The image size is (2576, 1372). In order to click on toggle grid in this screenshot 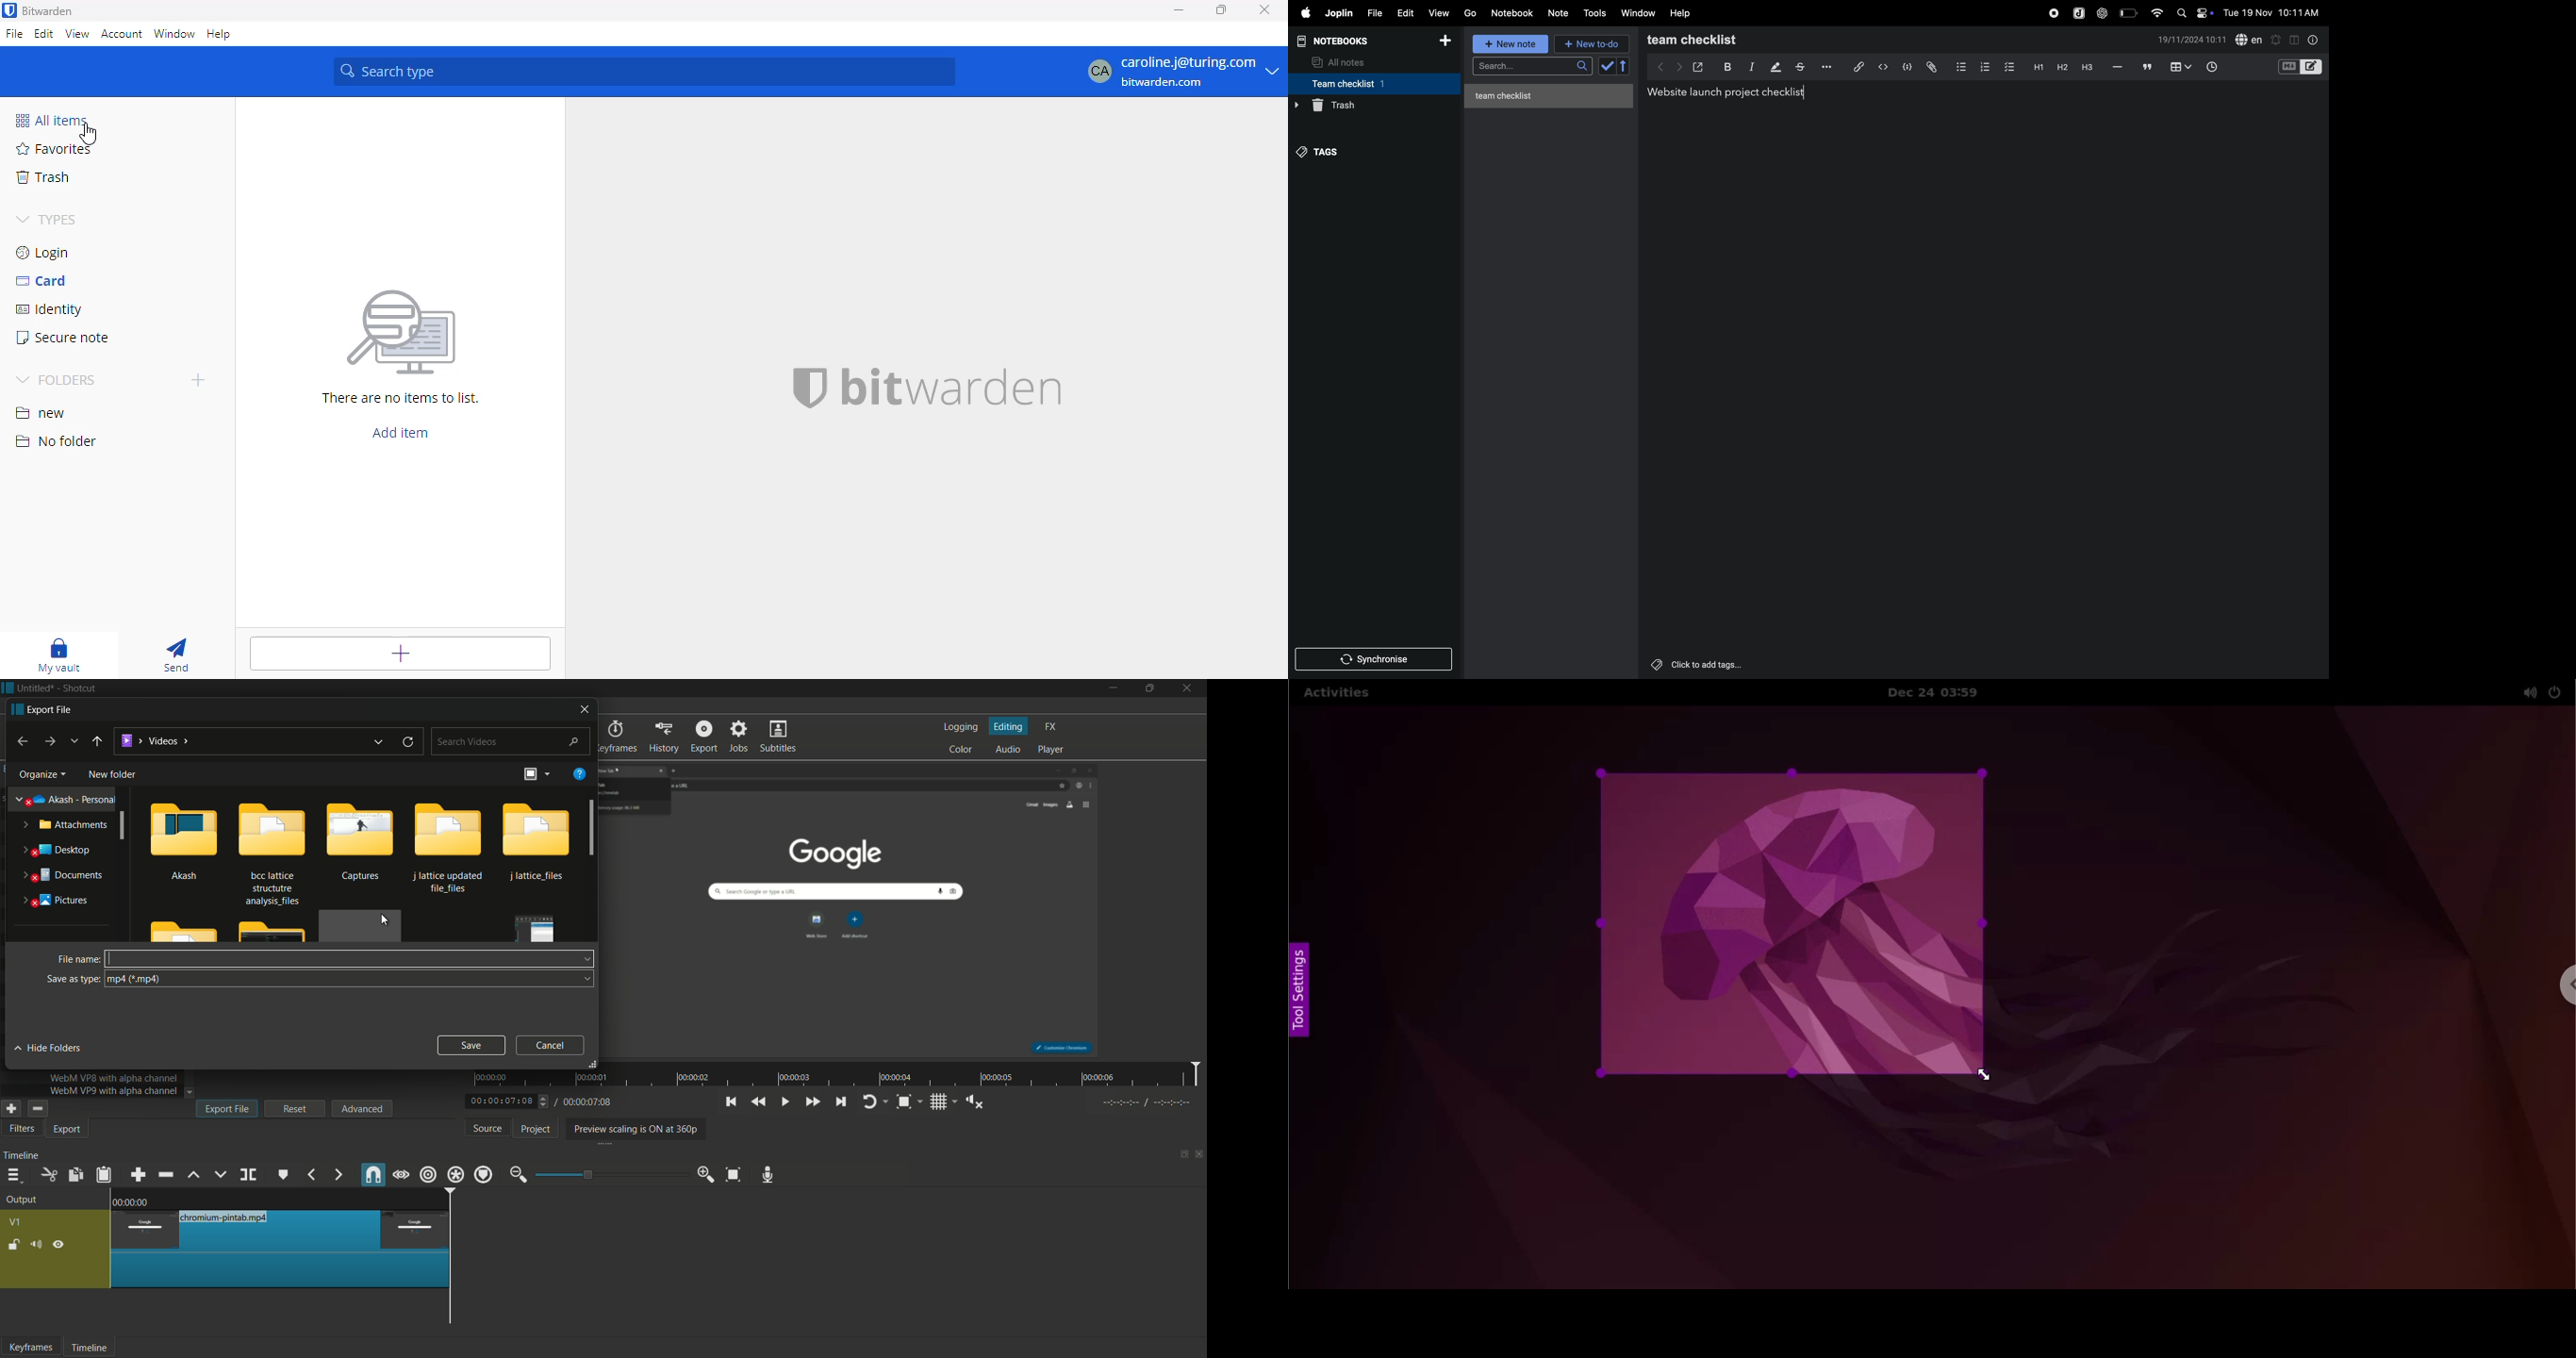, I will do `click(940, 1102)`.